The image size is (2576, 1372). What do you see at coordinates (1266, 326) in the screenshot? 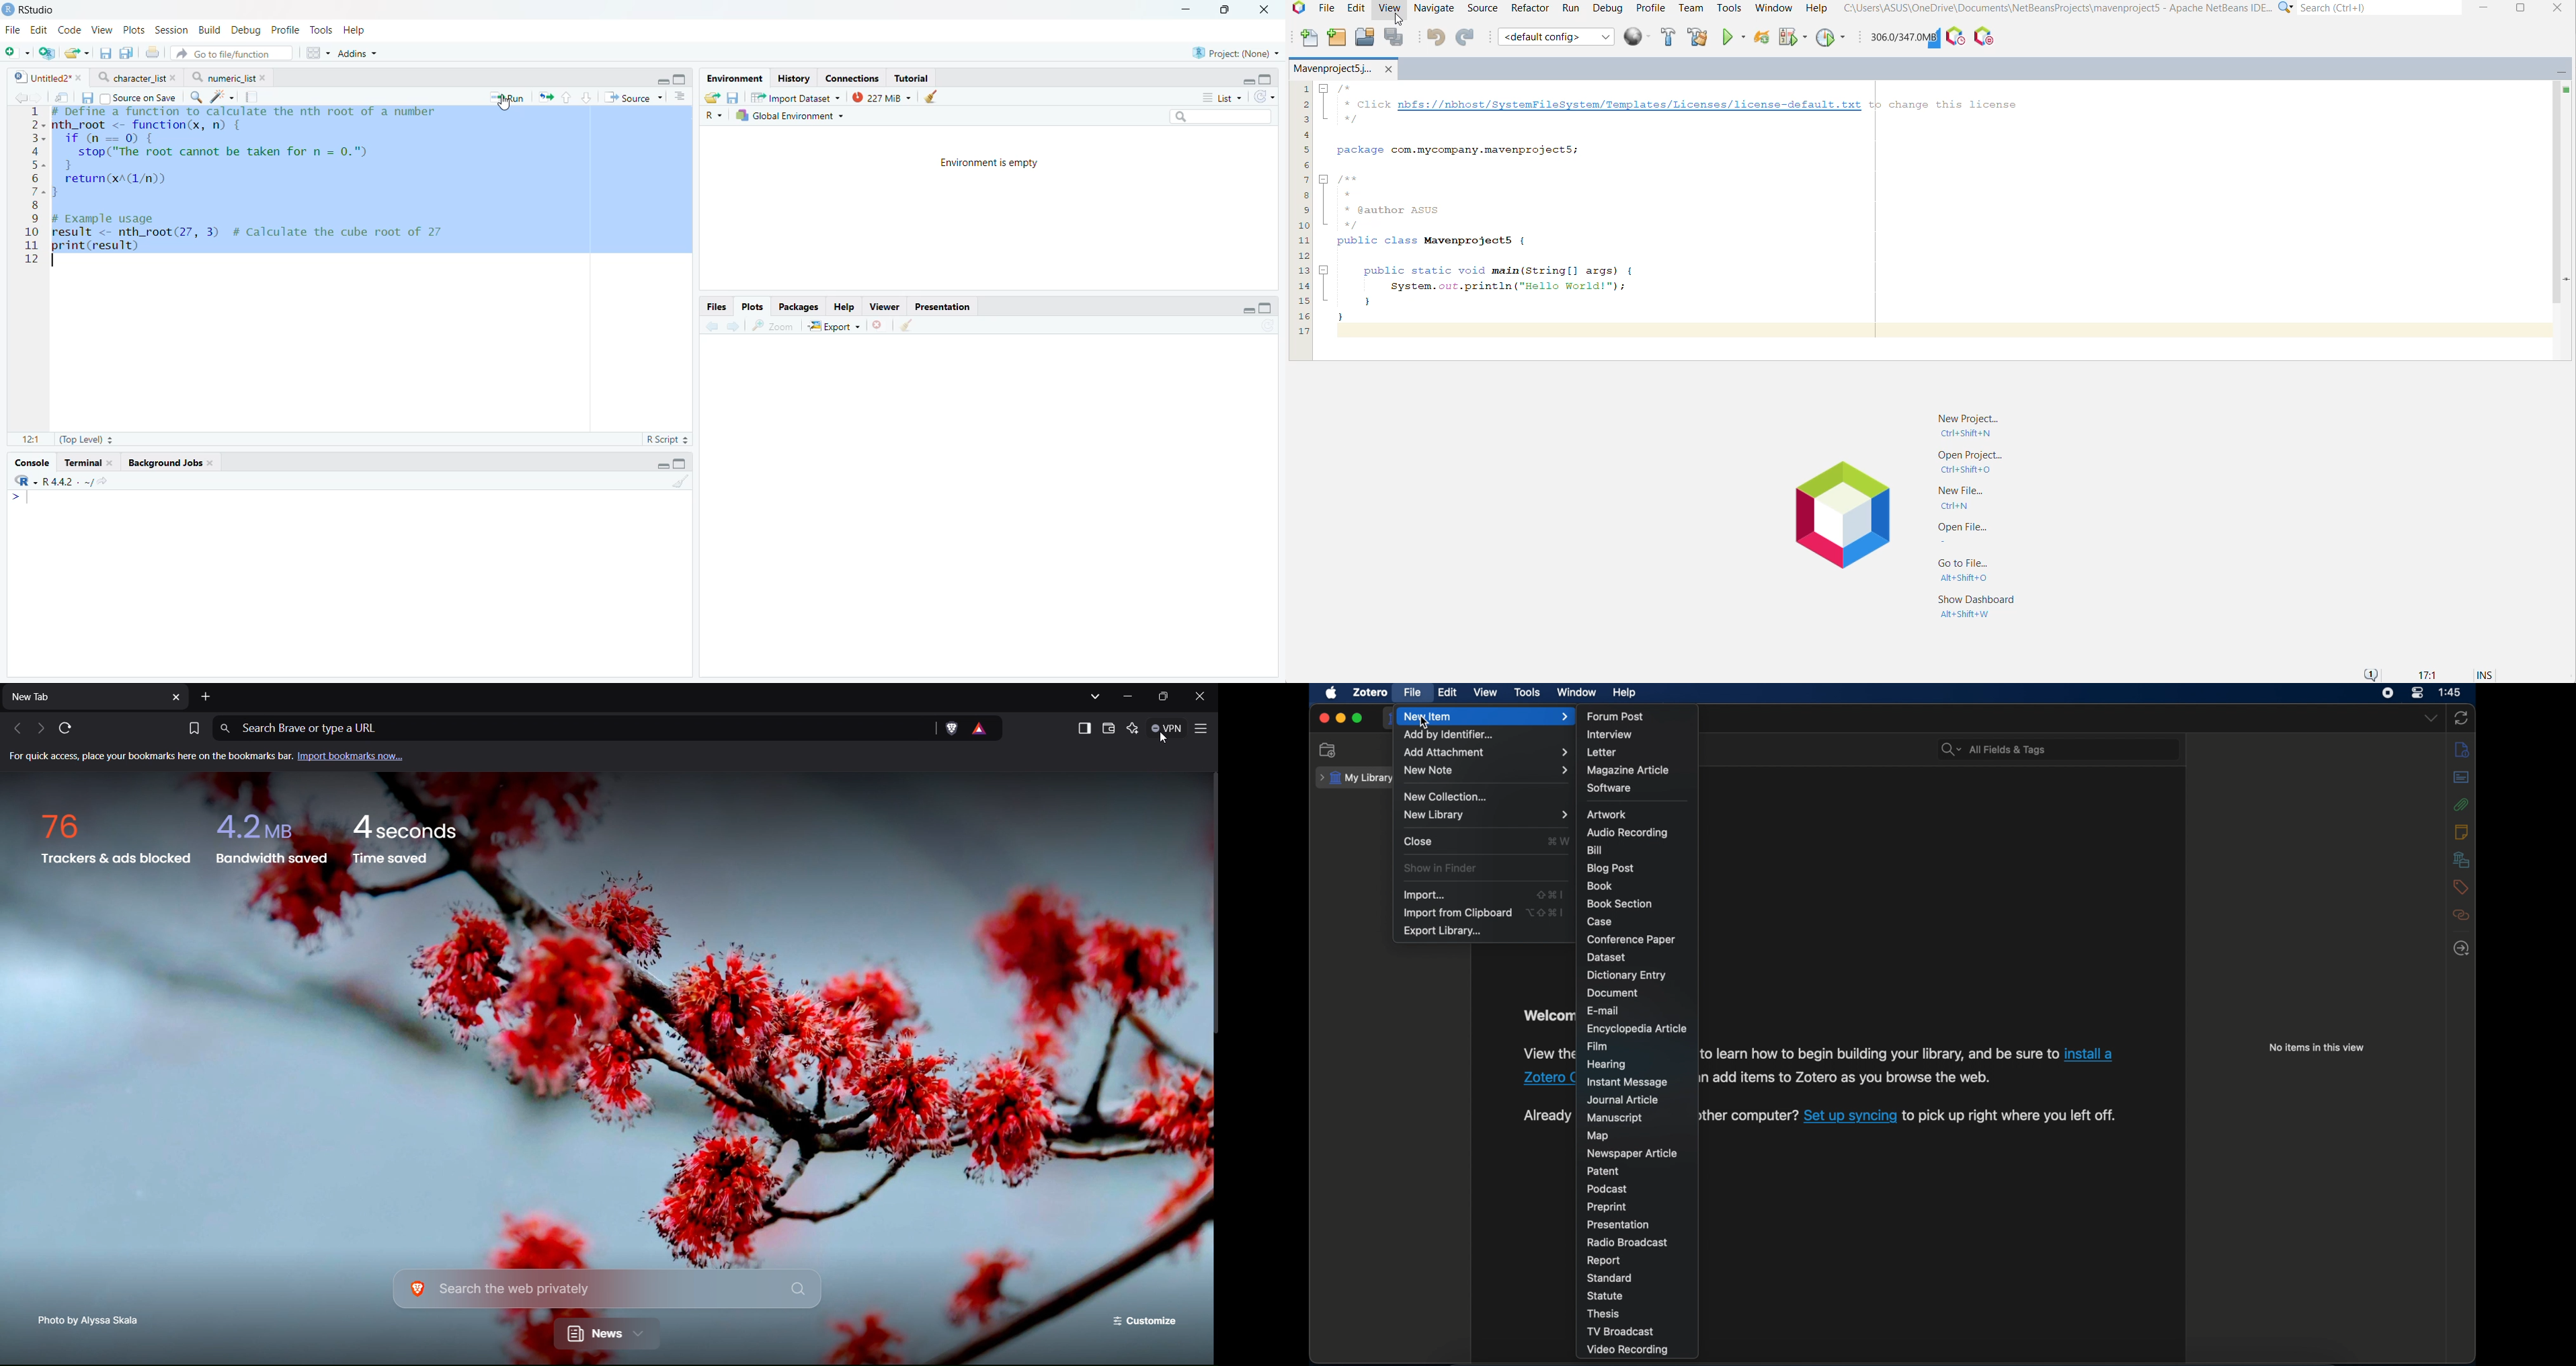
I see `Refresh list` at bounding box center [1266, 326].